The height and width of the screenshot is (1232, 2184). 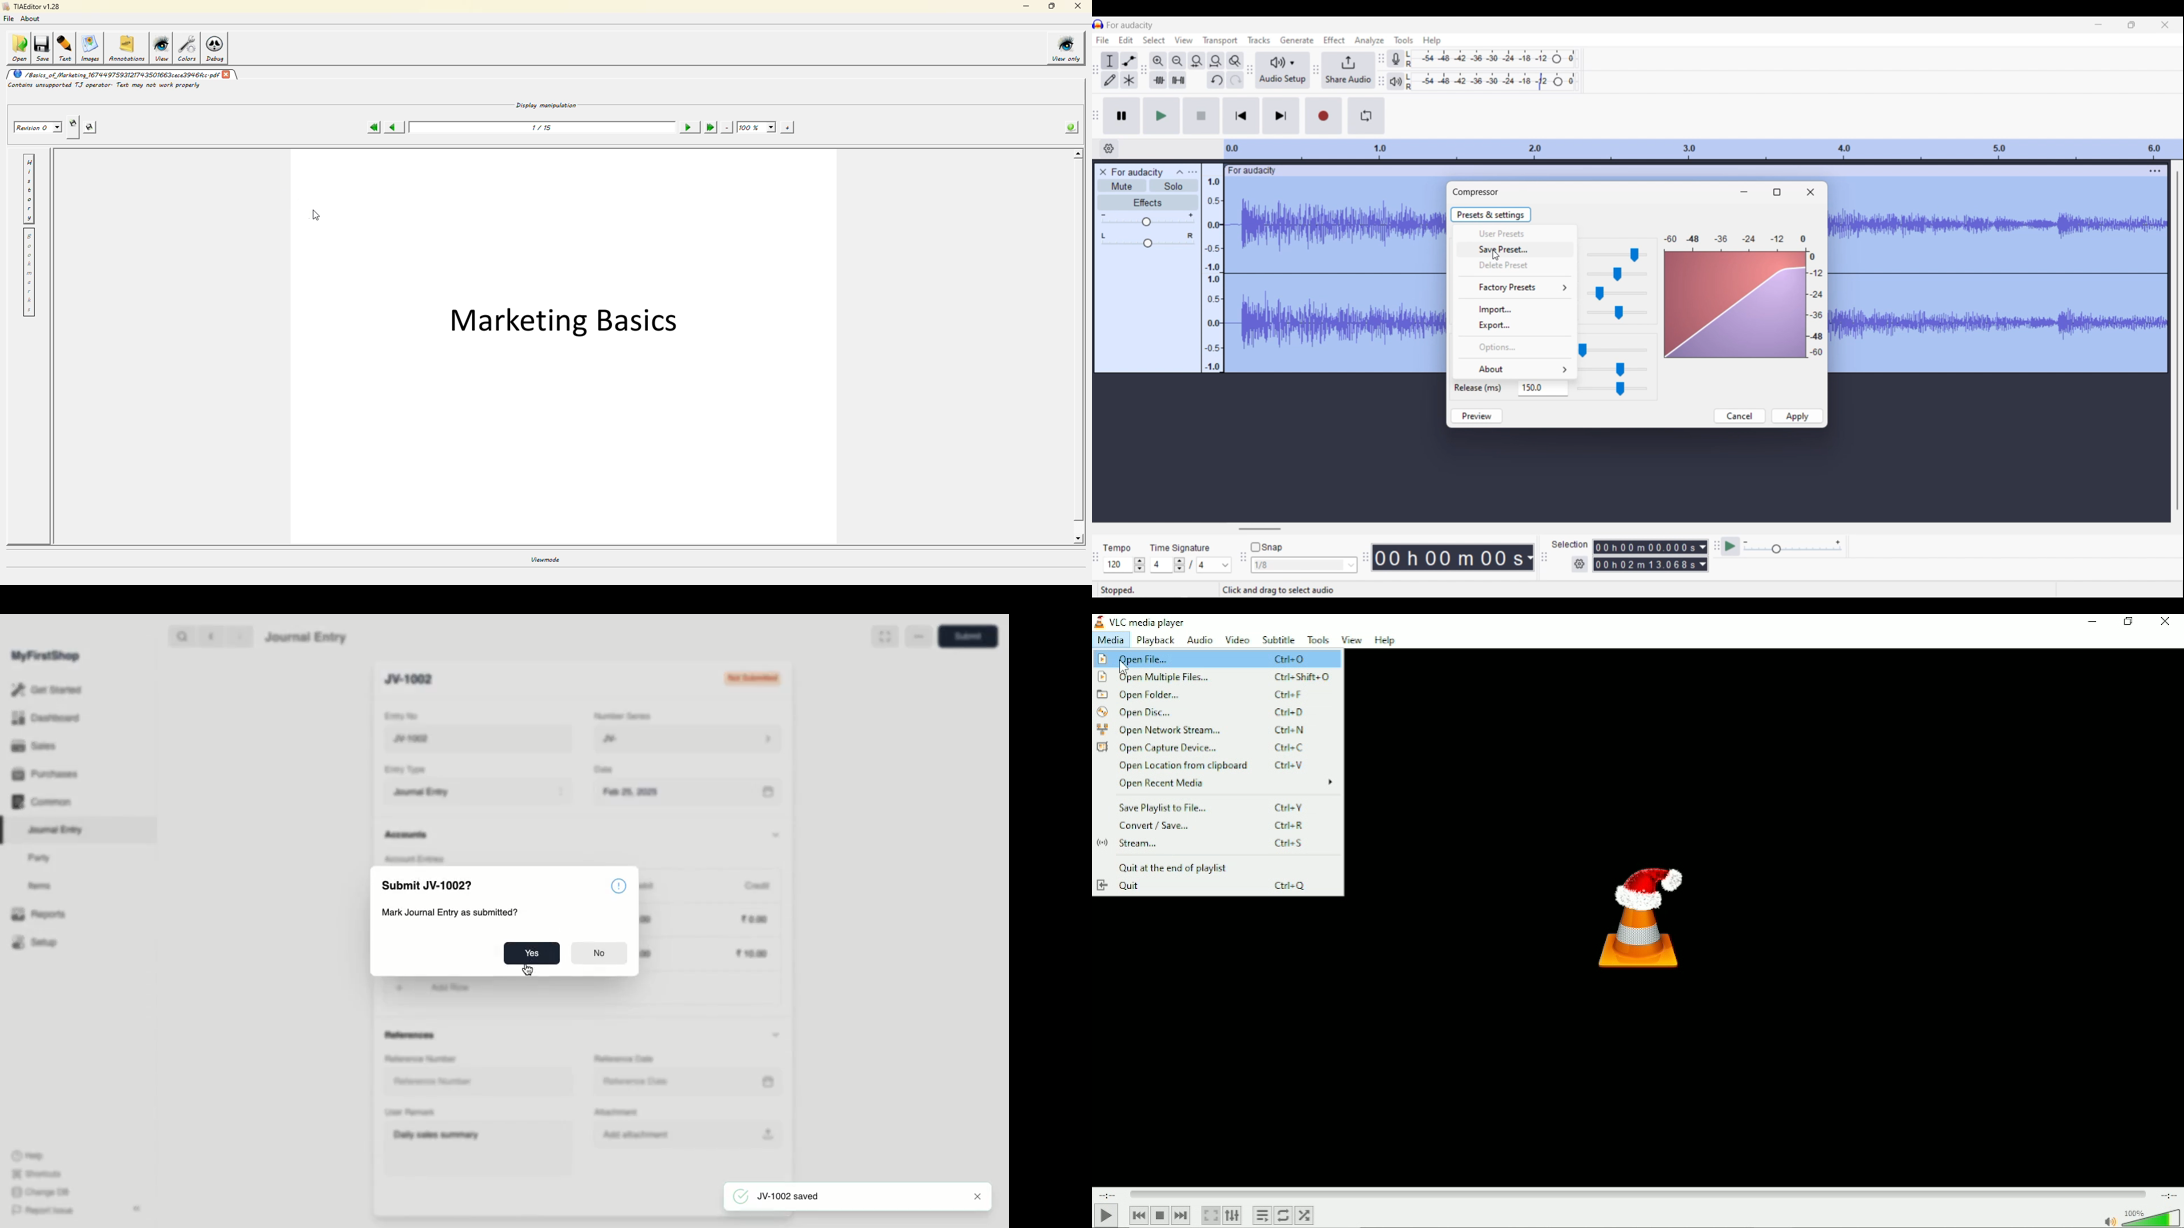 What do you see at coordinates (38, 915) in the screenshot?
I see `Reports` at bounding box center [38, 915].